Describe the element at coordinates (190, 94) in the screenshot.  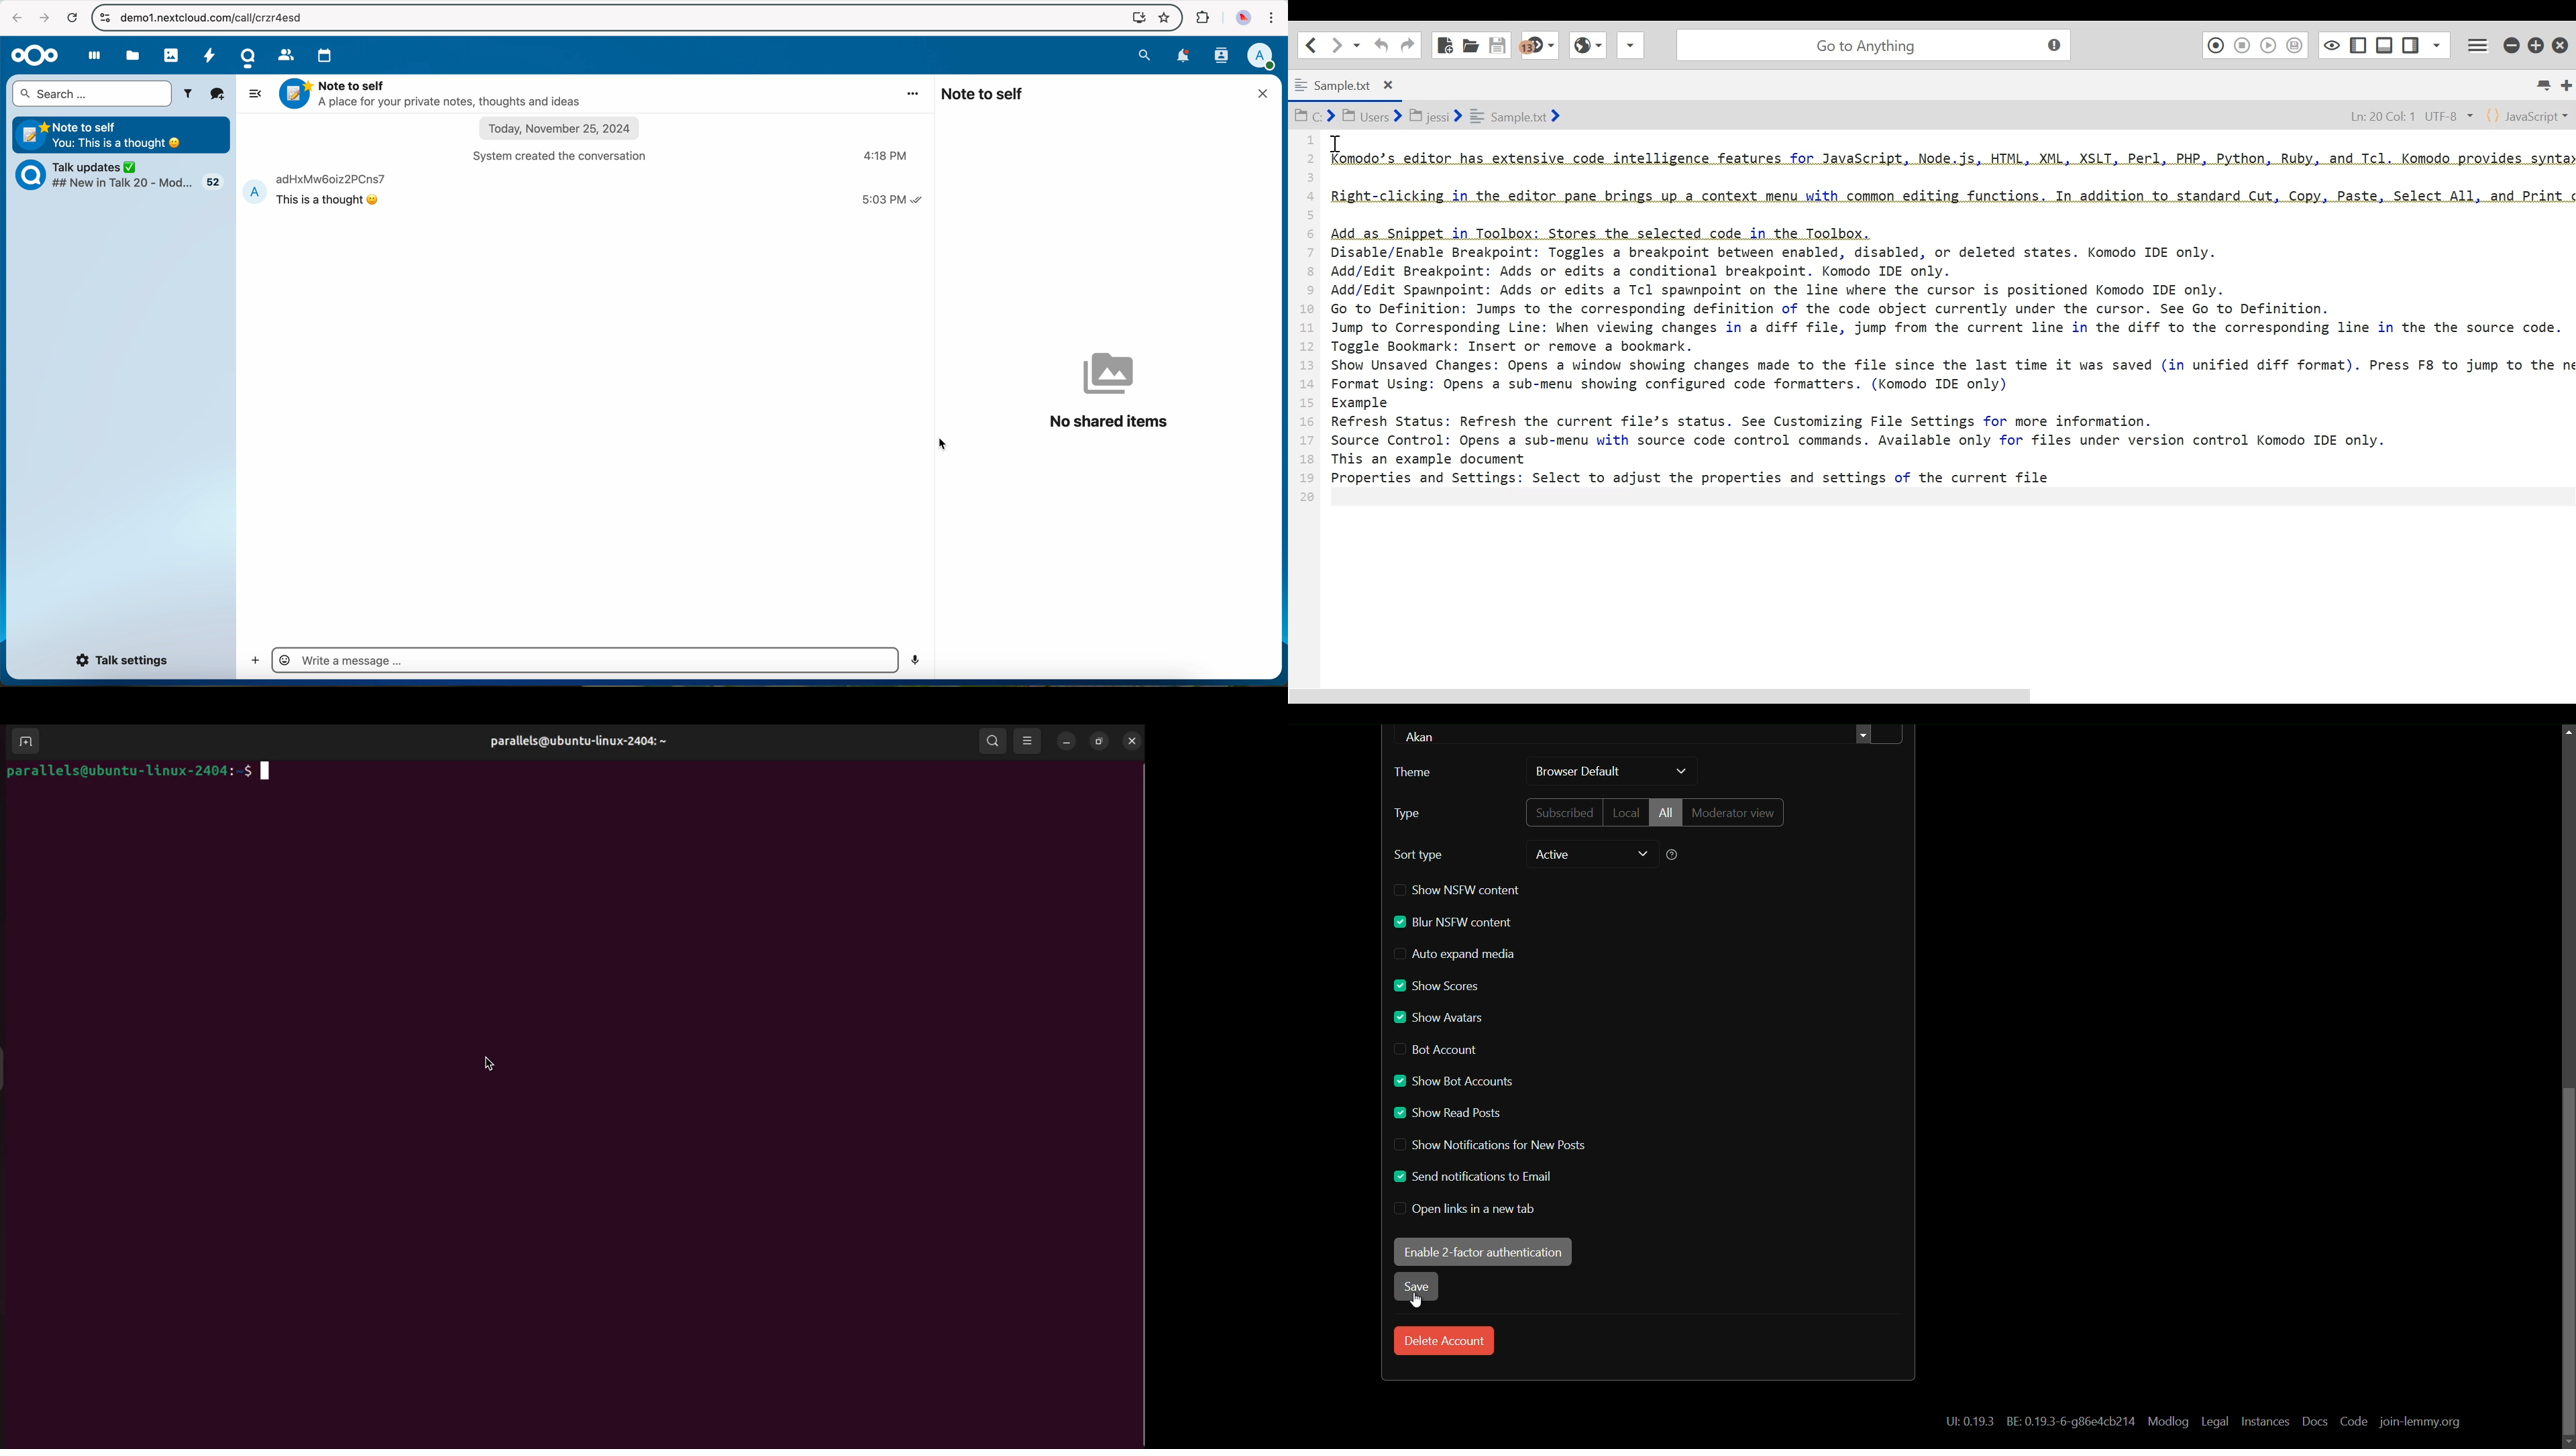
I see `filters` at that location.